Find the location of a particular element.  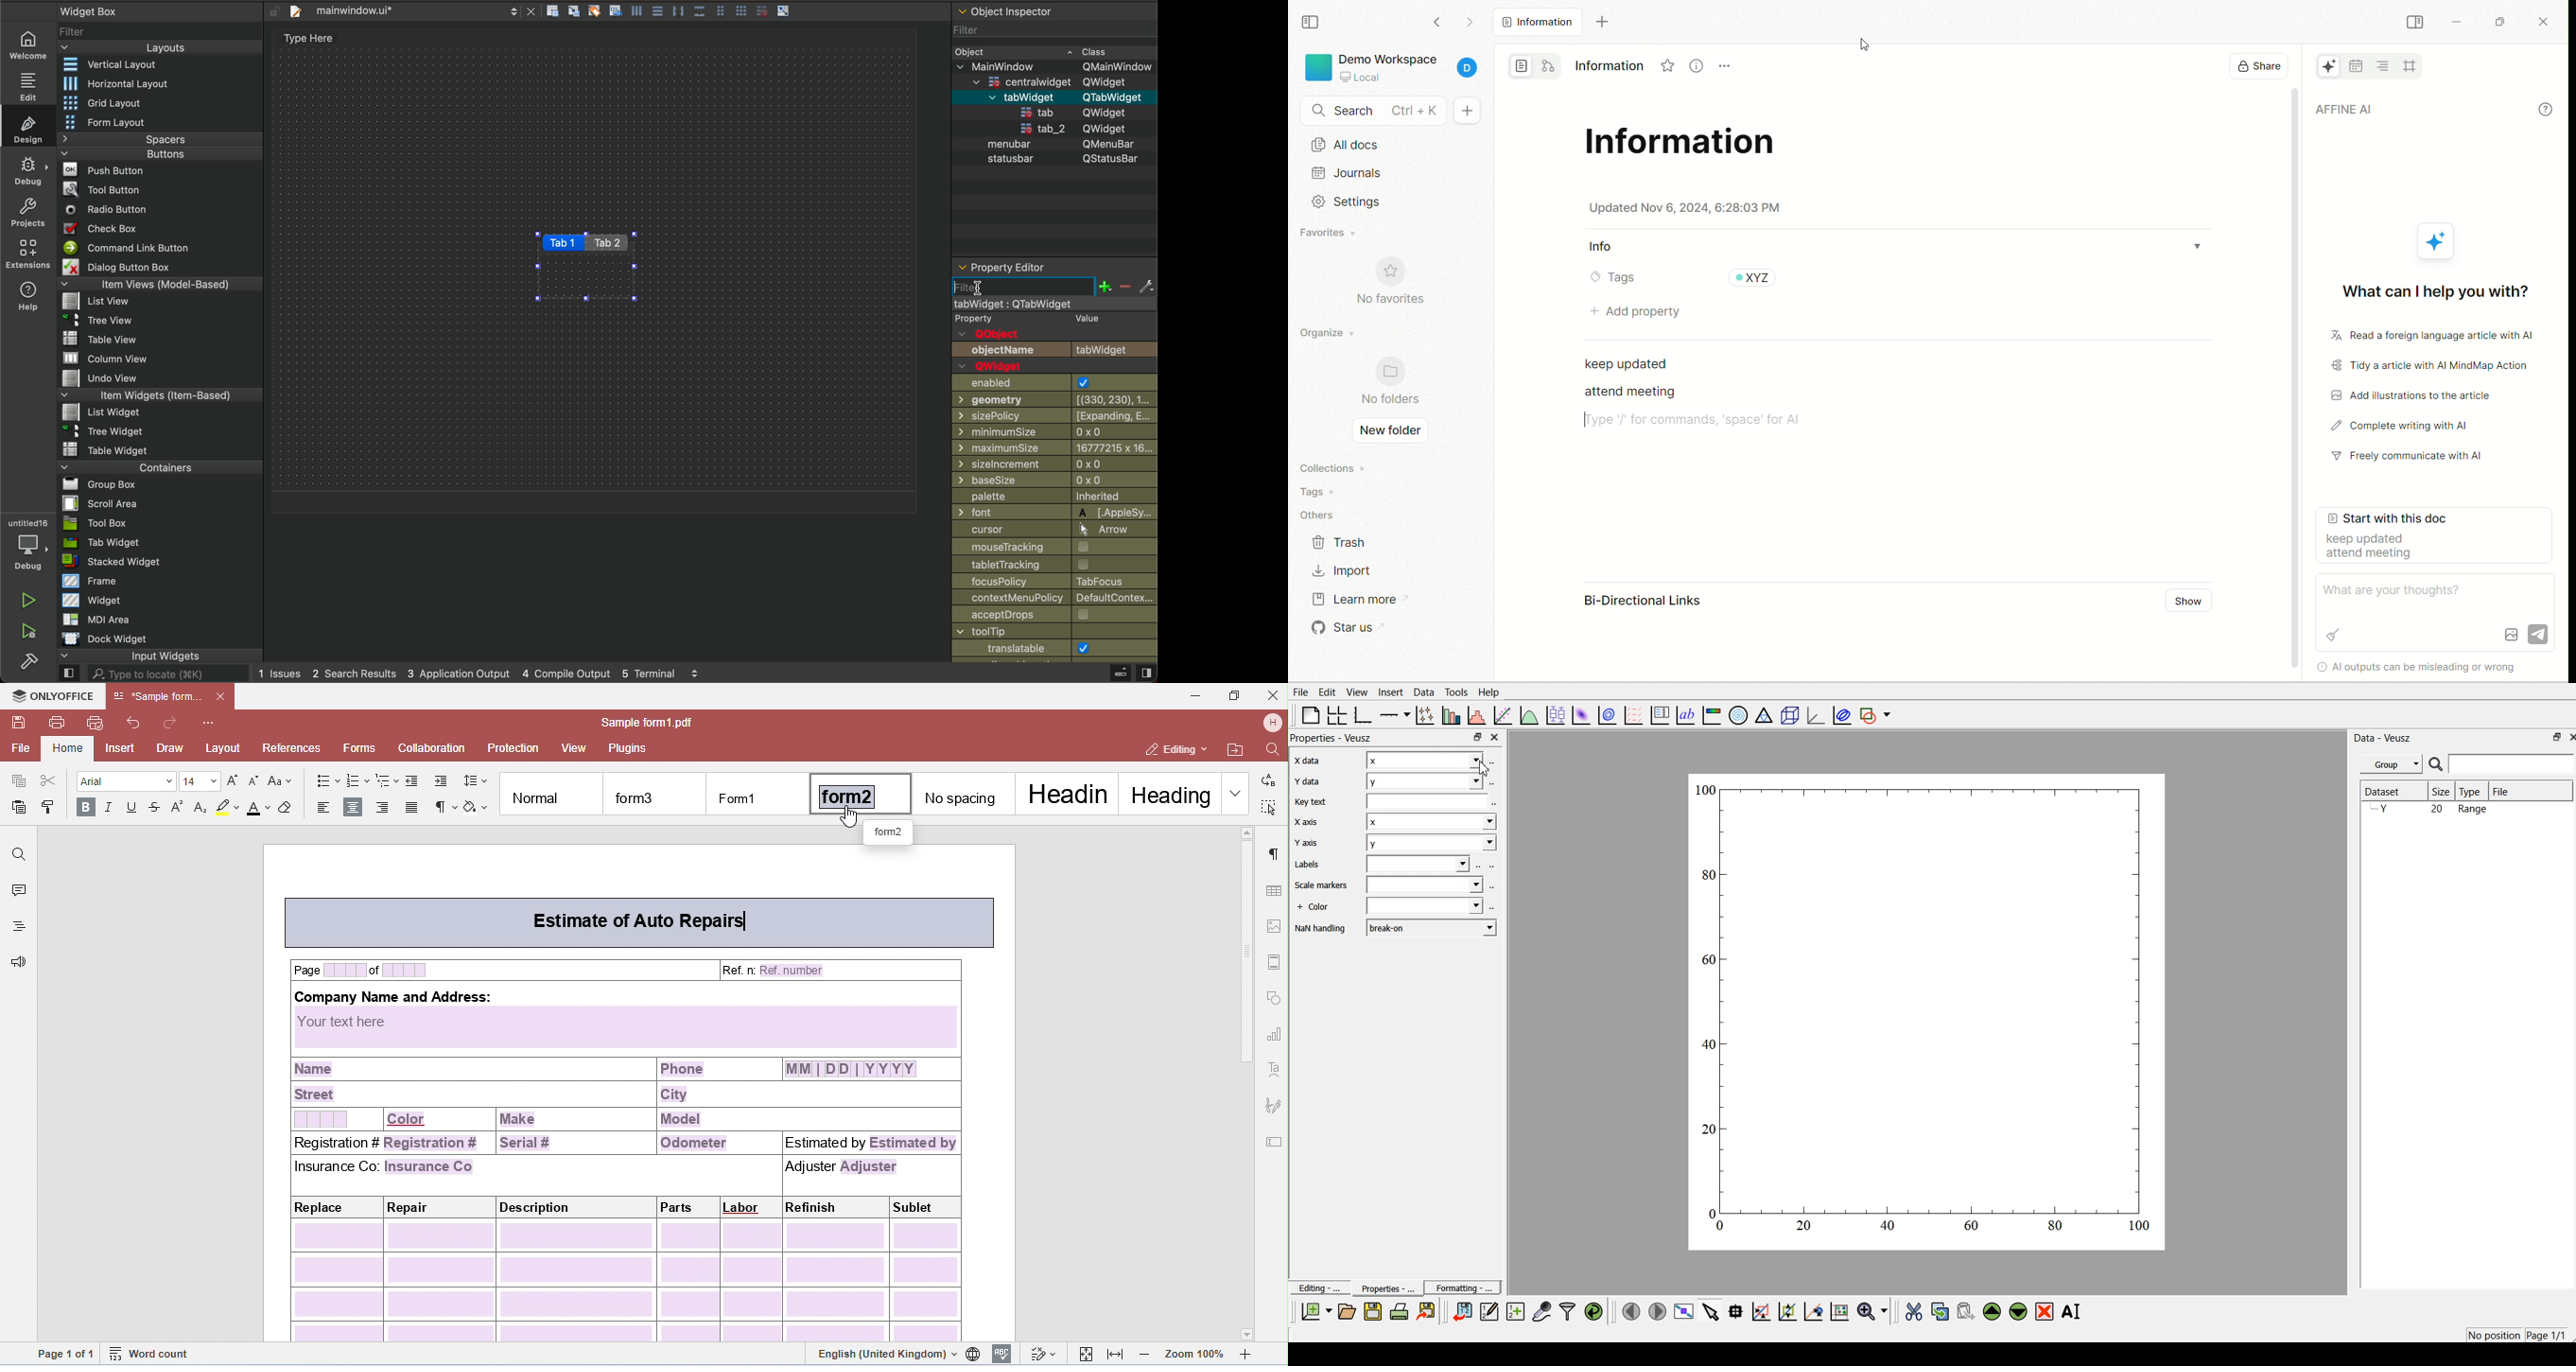

Open is located at coordinates (1347, 1311).